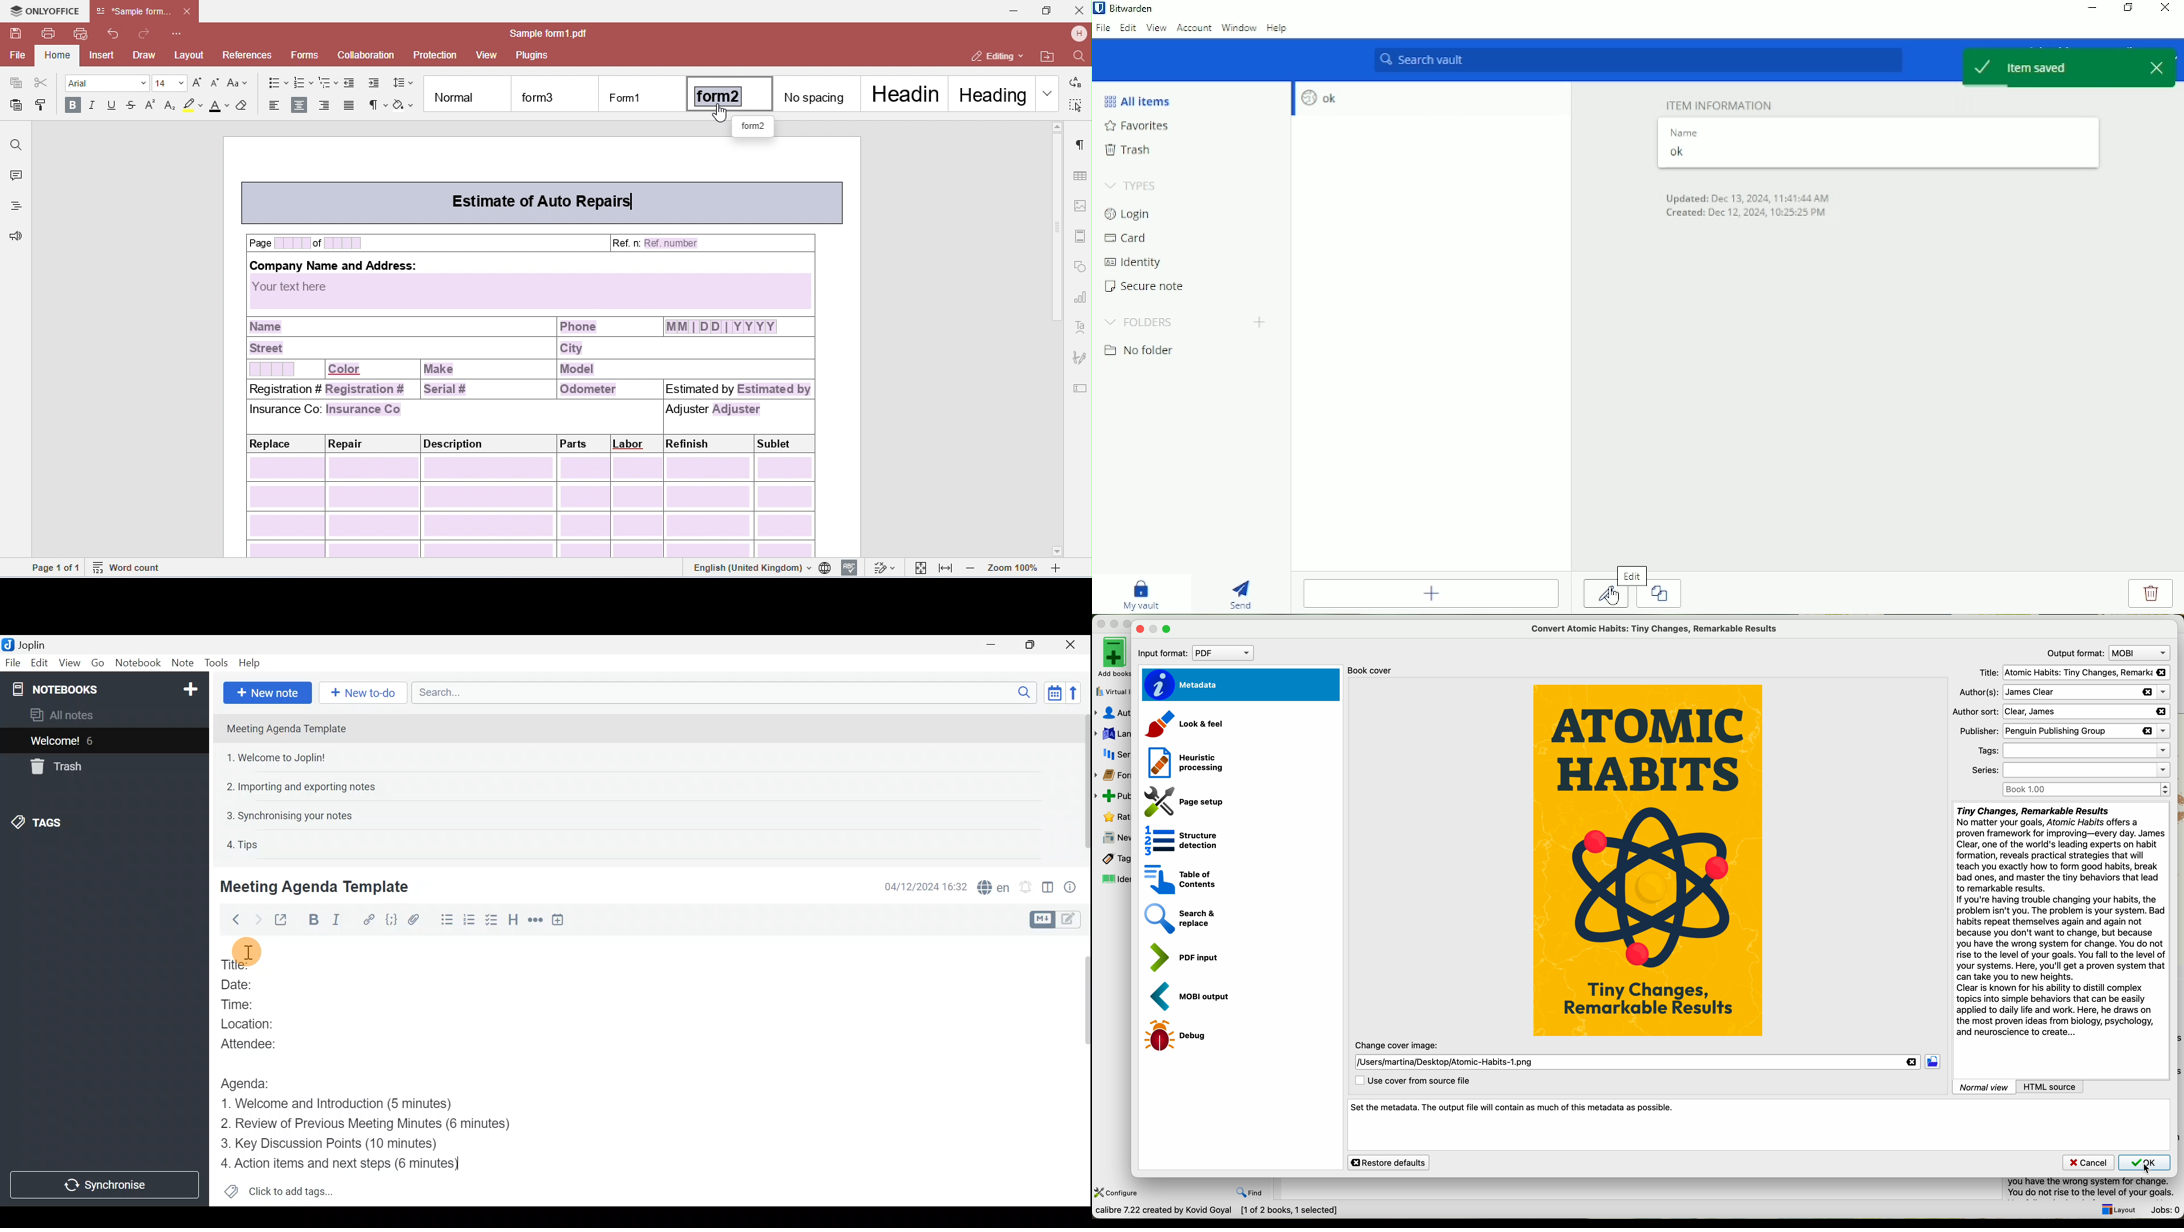  I want to click on Set alarm, so click(1027, 887).